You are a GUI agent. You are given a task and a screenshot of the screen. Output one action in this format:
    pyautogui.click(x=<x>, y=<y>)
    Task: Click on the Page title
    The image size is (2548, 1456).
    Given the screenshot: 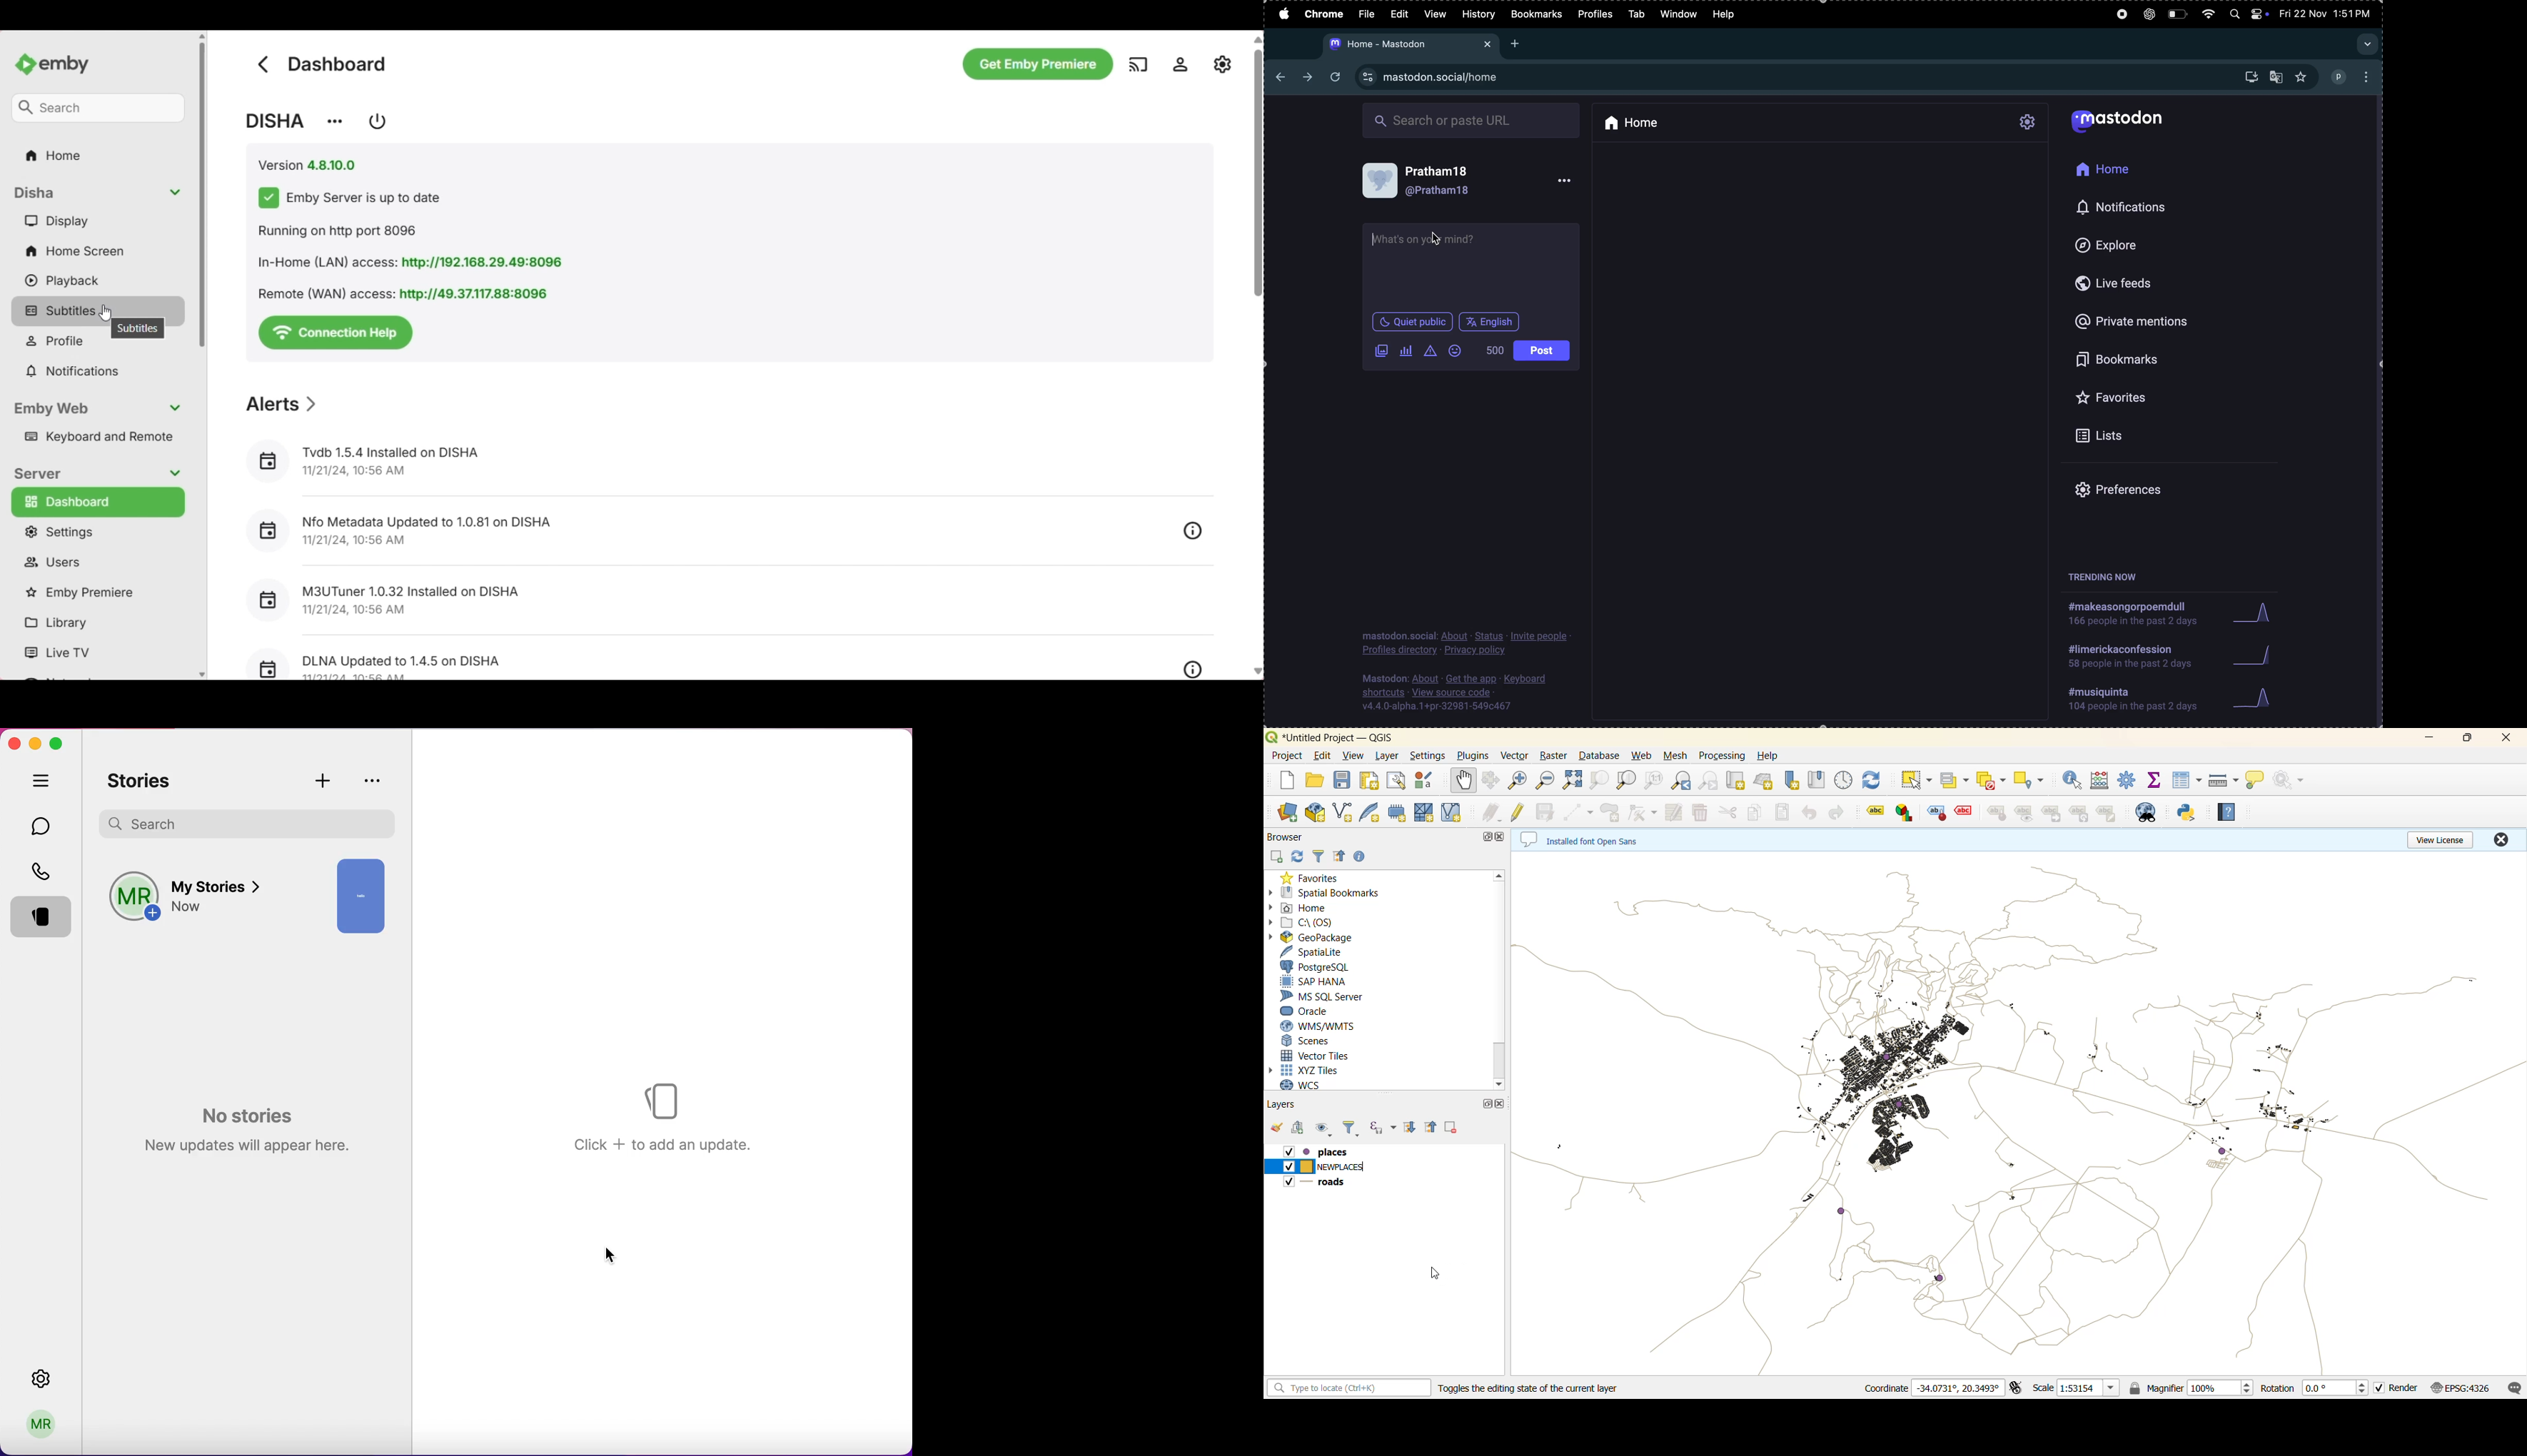 What is the action you would take?
    pyautogui.click(x=338, y=64)
    